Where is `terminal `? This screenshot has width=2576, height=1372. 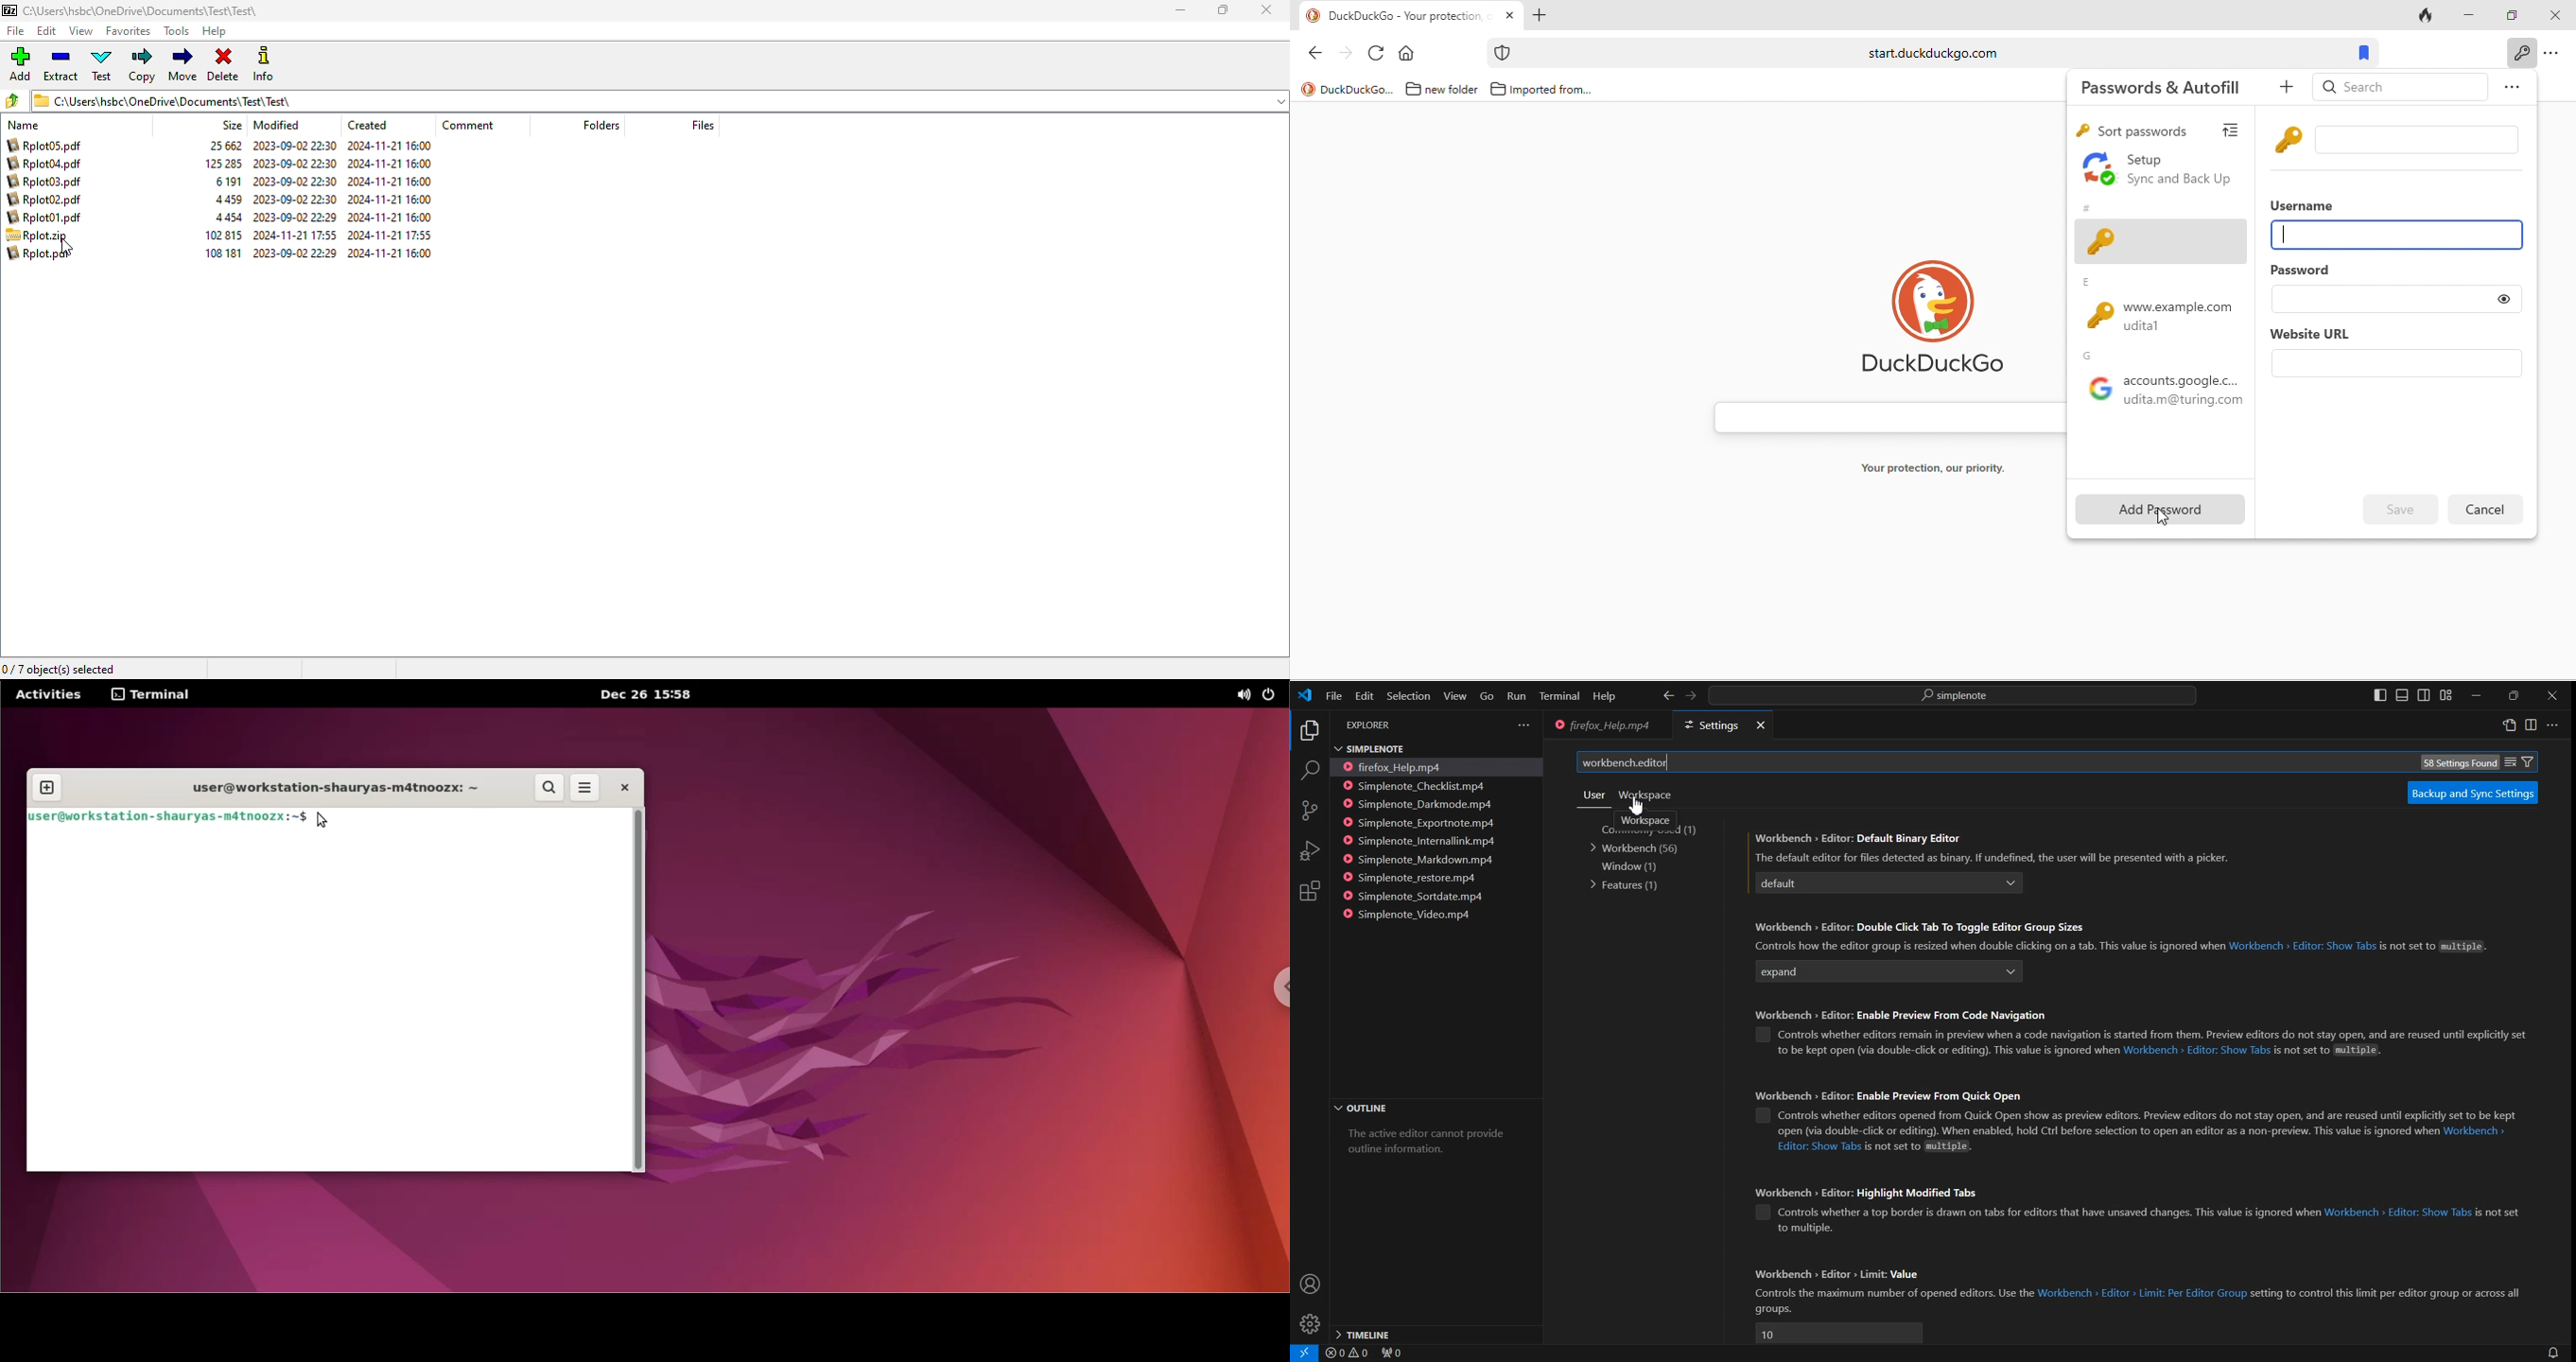 terminal  is located at coordinates (153, 696).